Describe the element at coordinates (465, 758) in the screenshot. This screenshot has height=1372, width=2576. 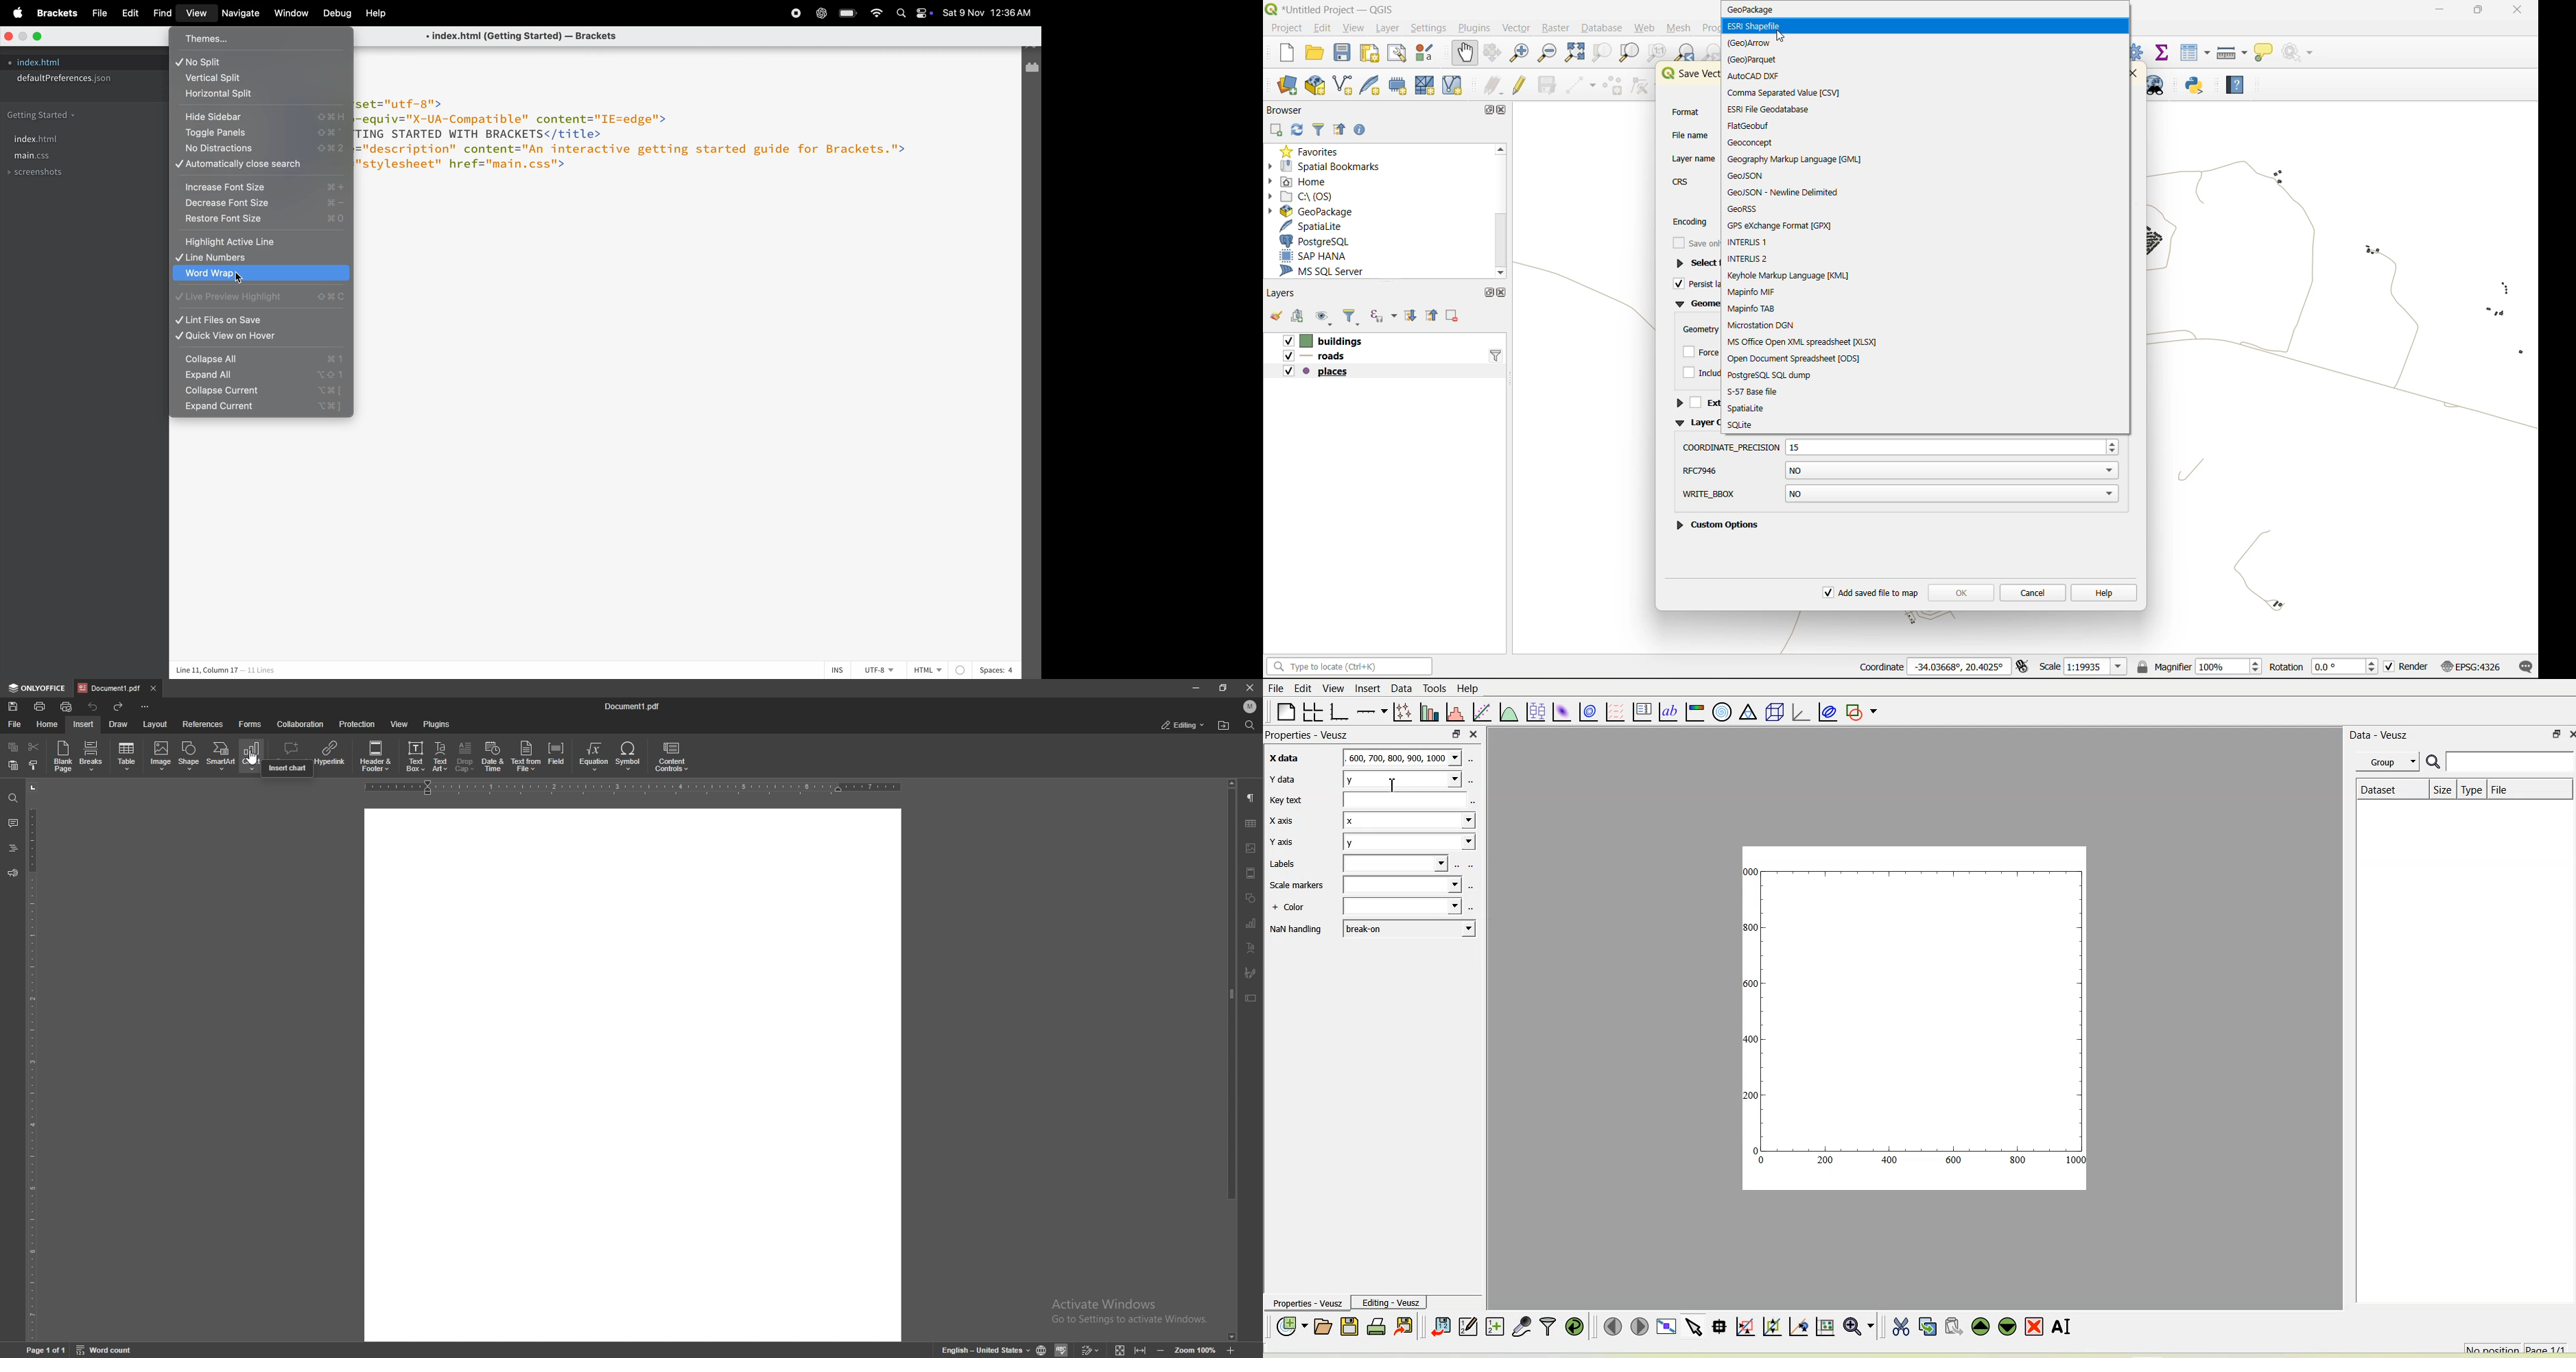
I see `drop cap` at that location.